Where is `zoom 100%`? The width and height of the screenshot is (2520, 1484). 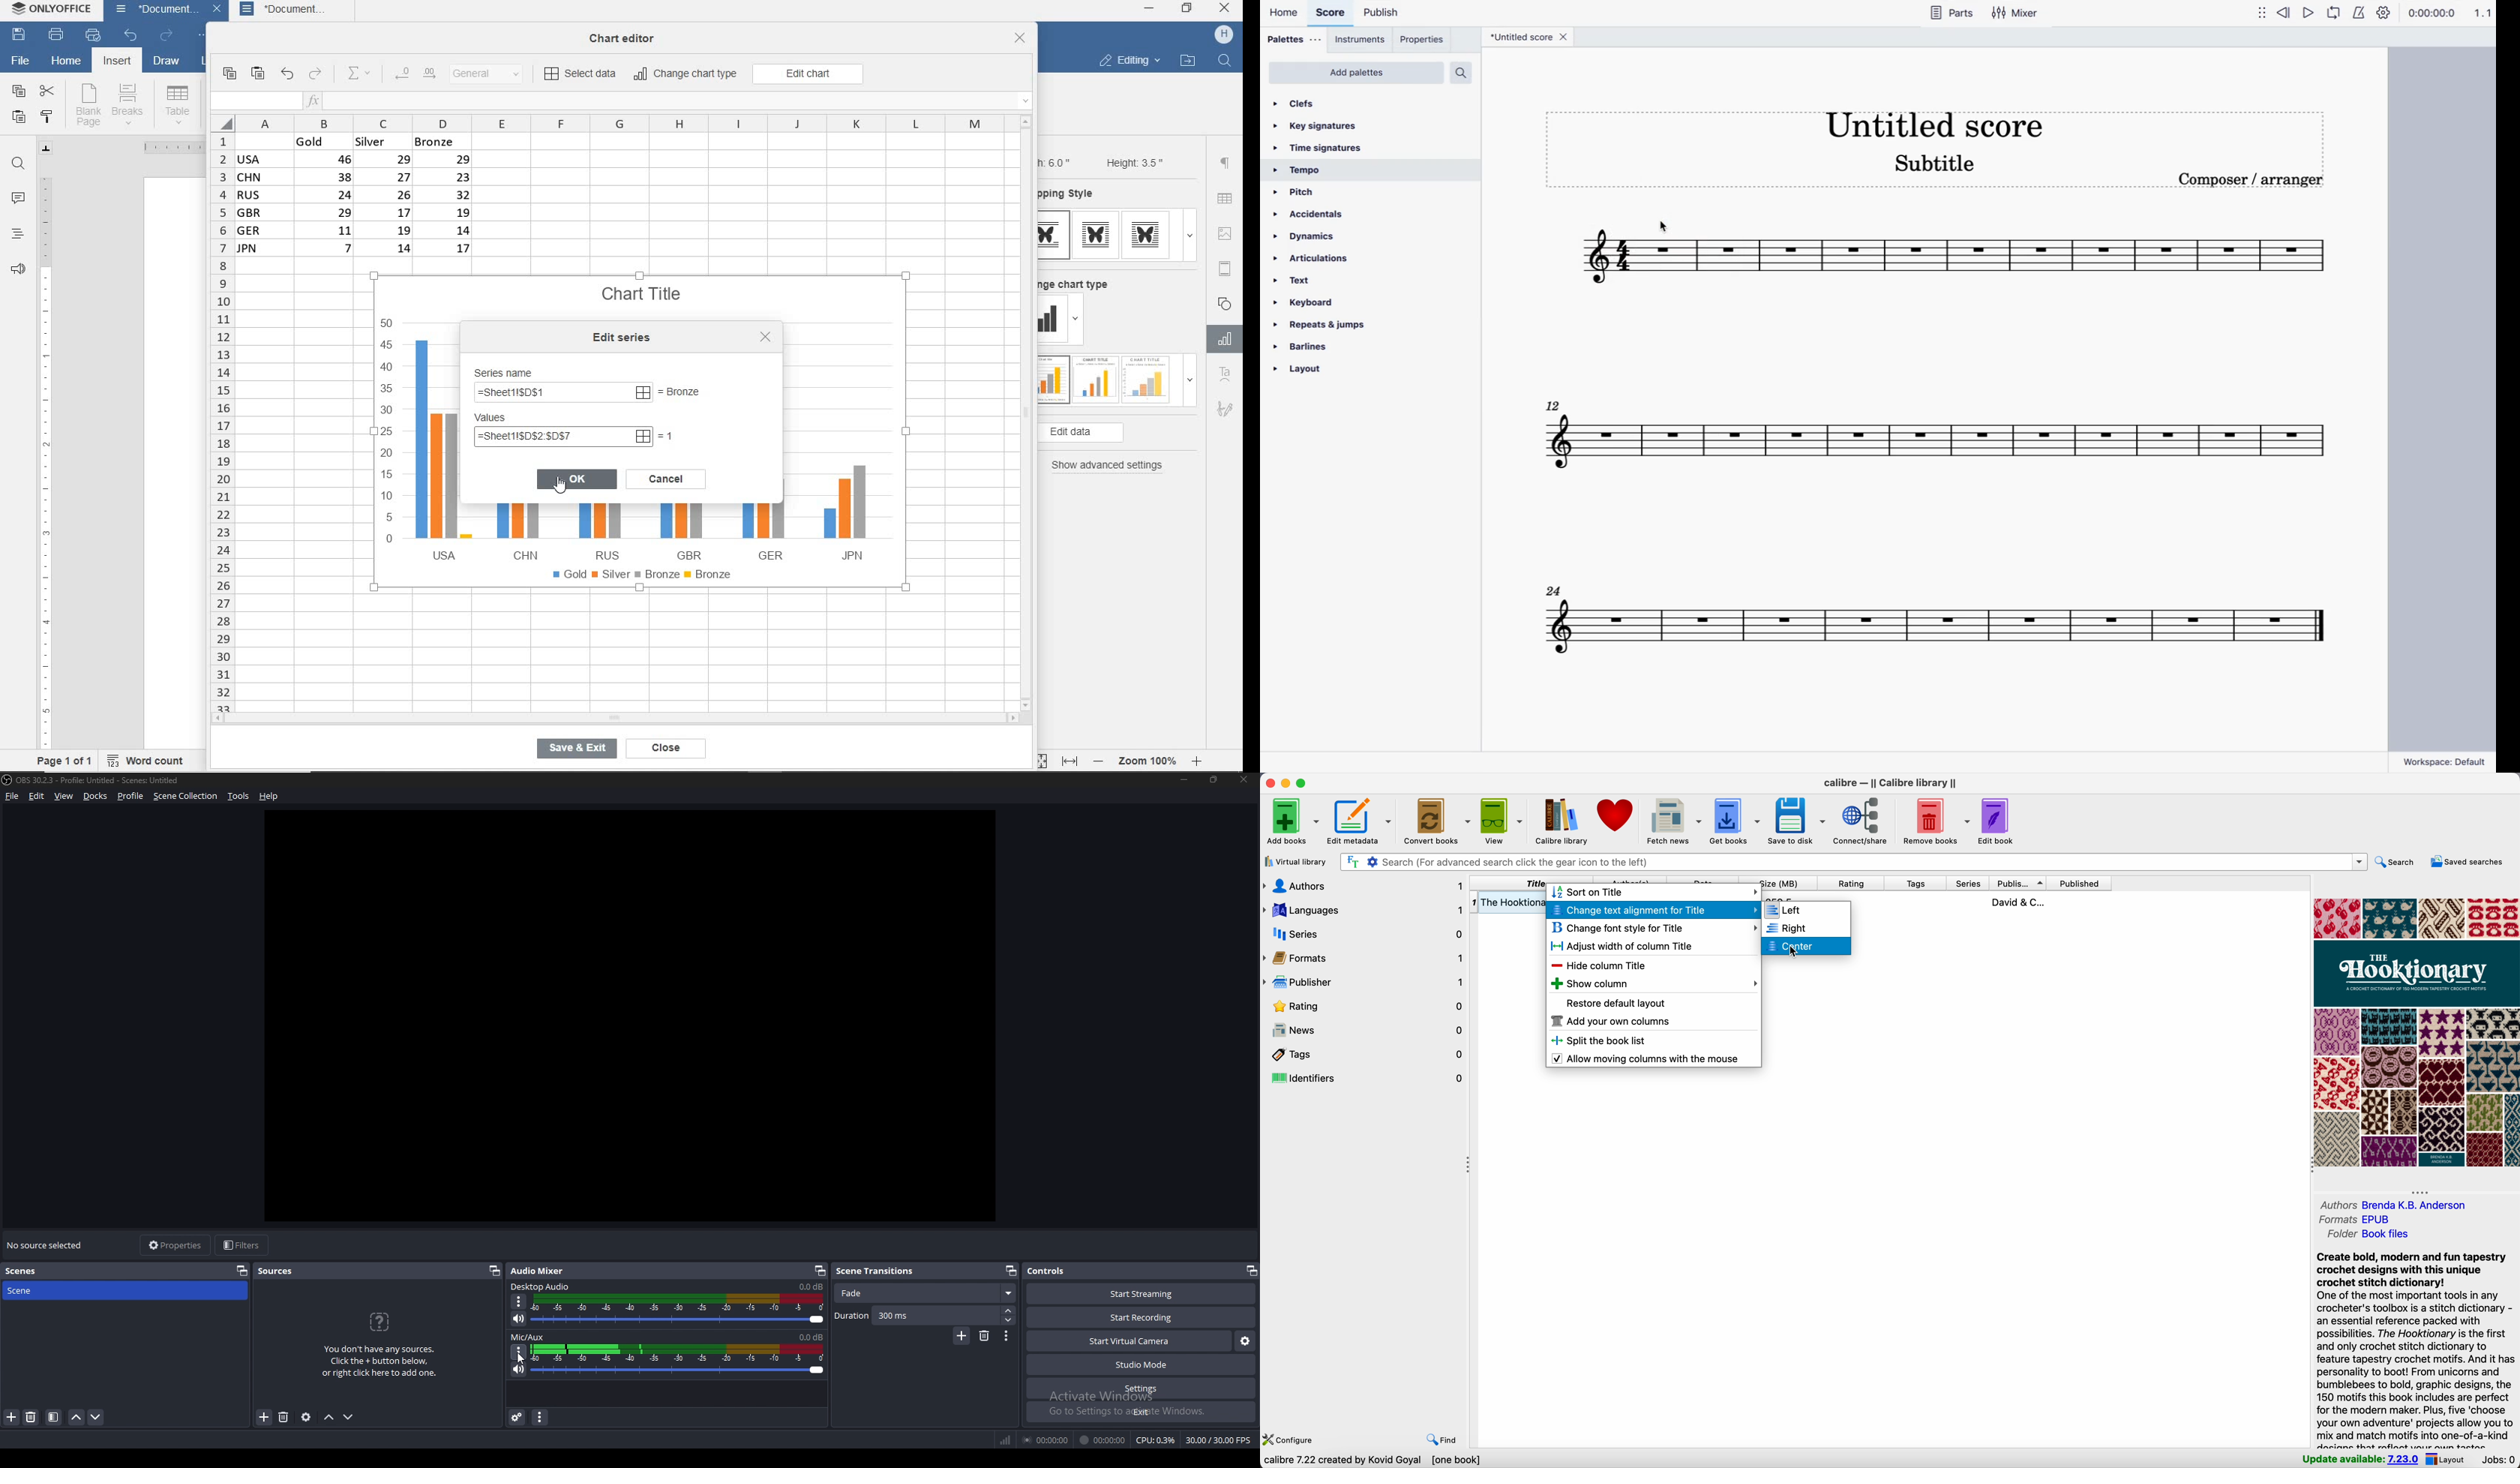 zoom 100% is located at coordinates (1151, 759).